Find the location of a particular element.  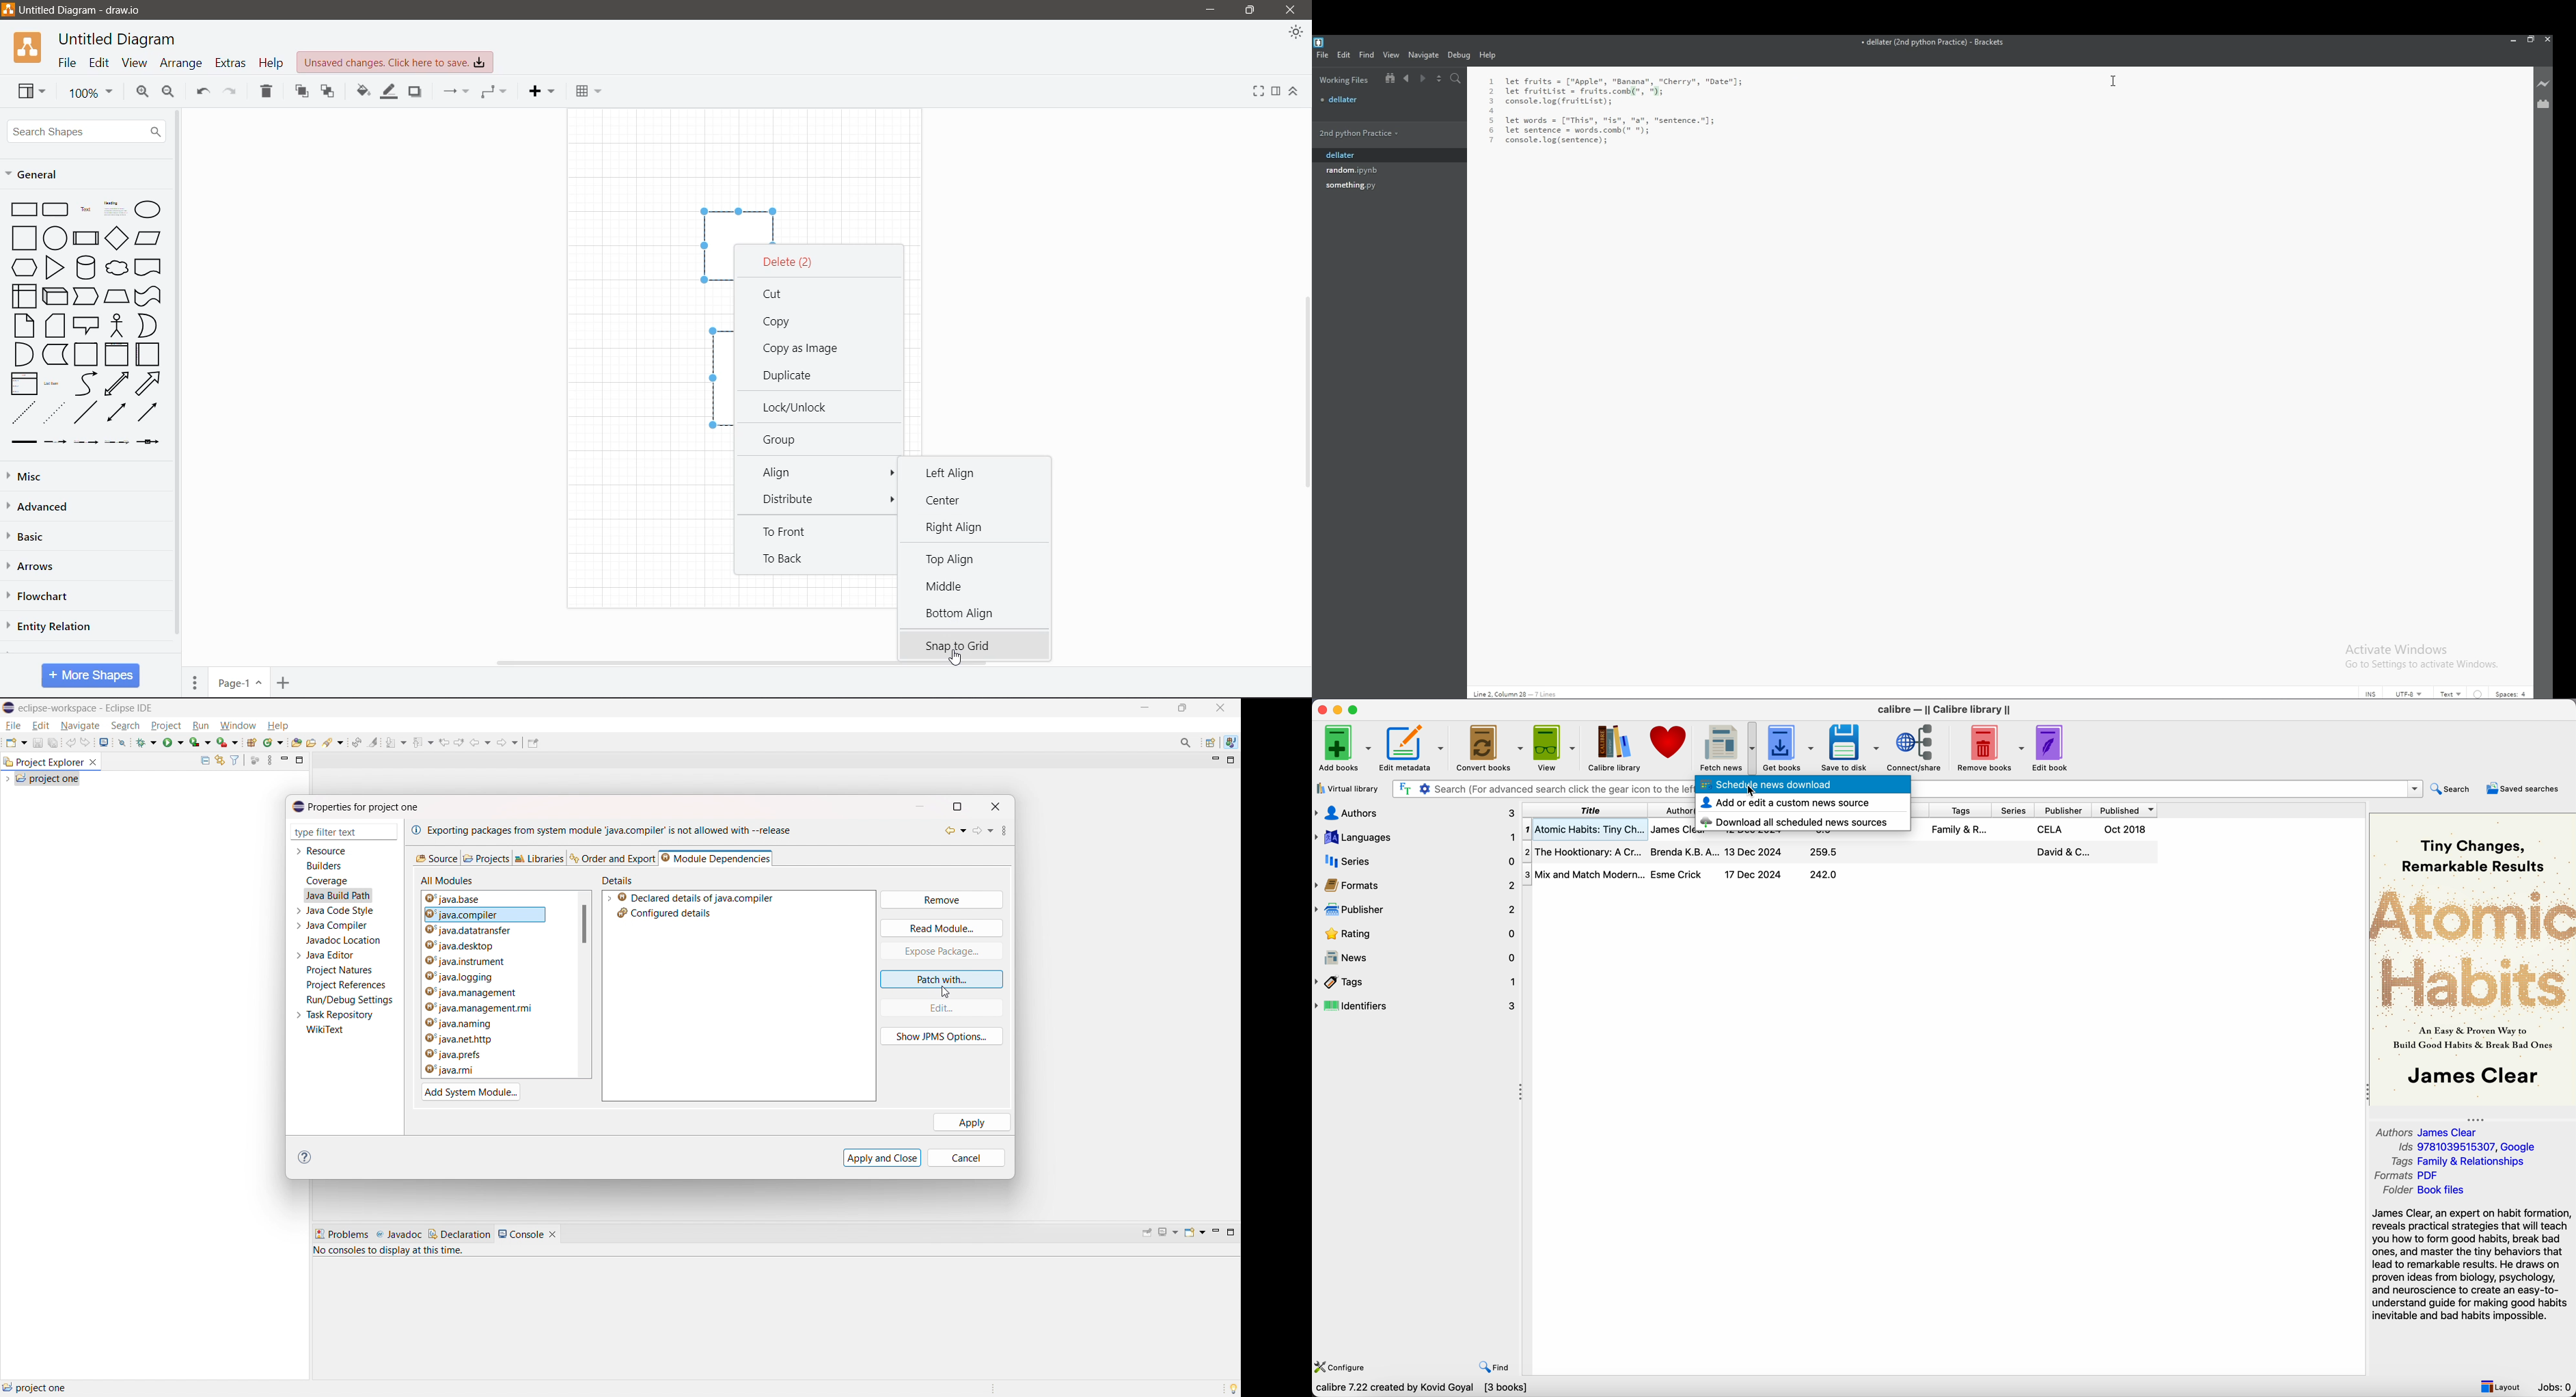

Family & R... is located at coordinates (1959, 829).